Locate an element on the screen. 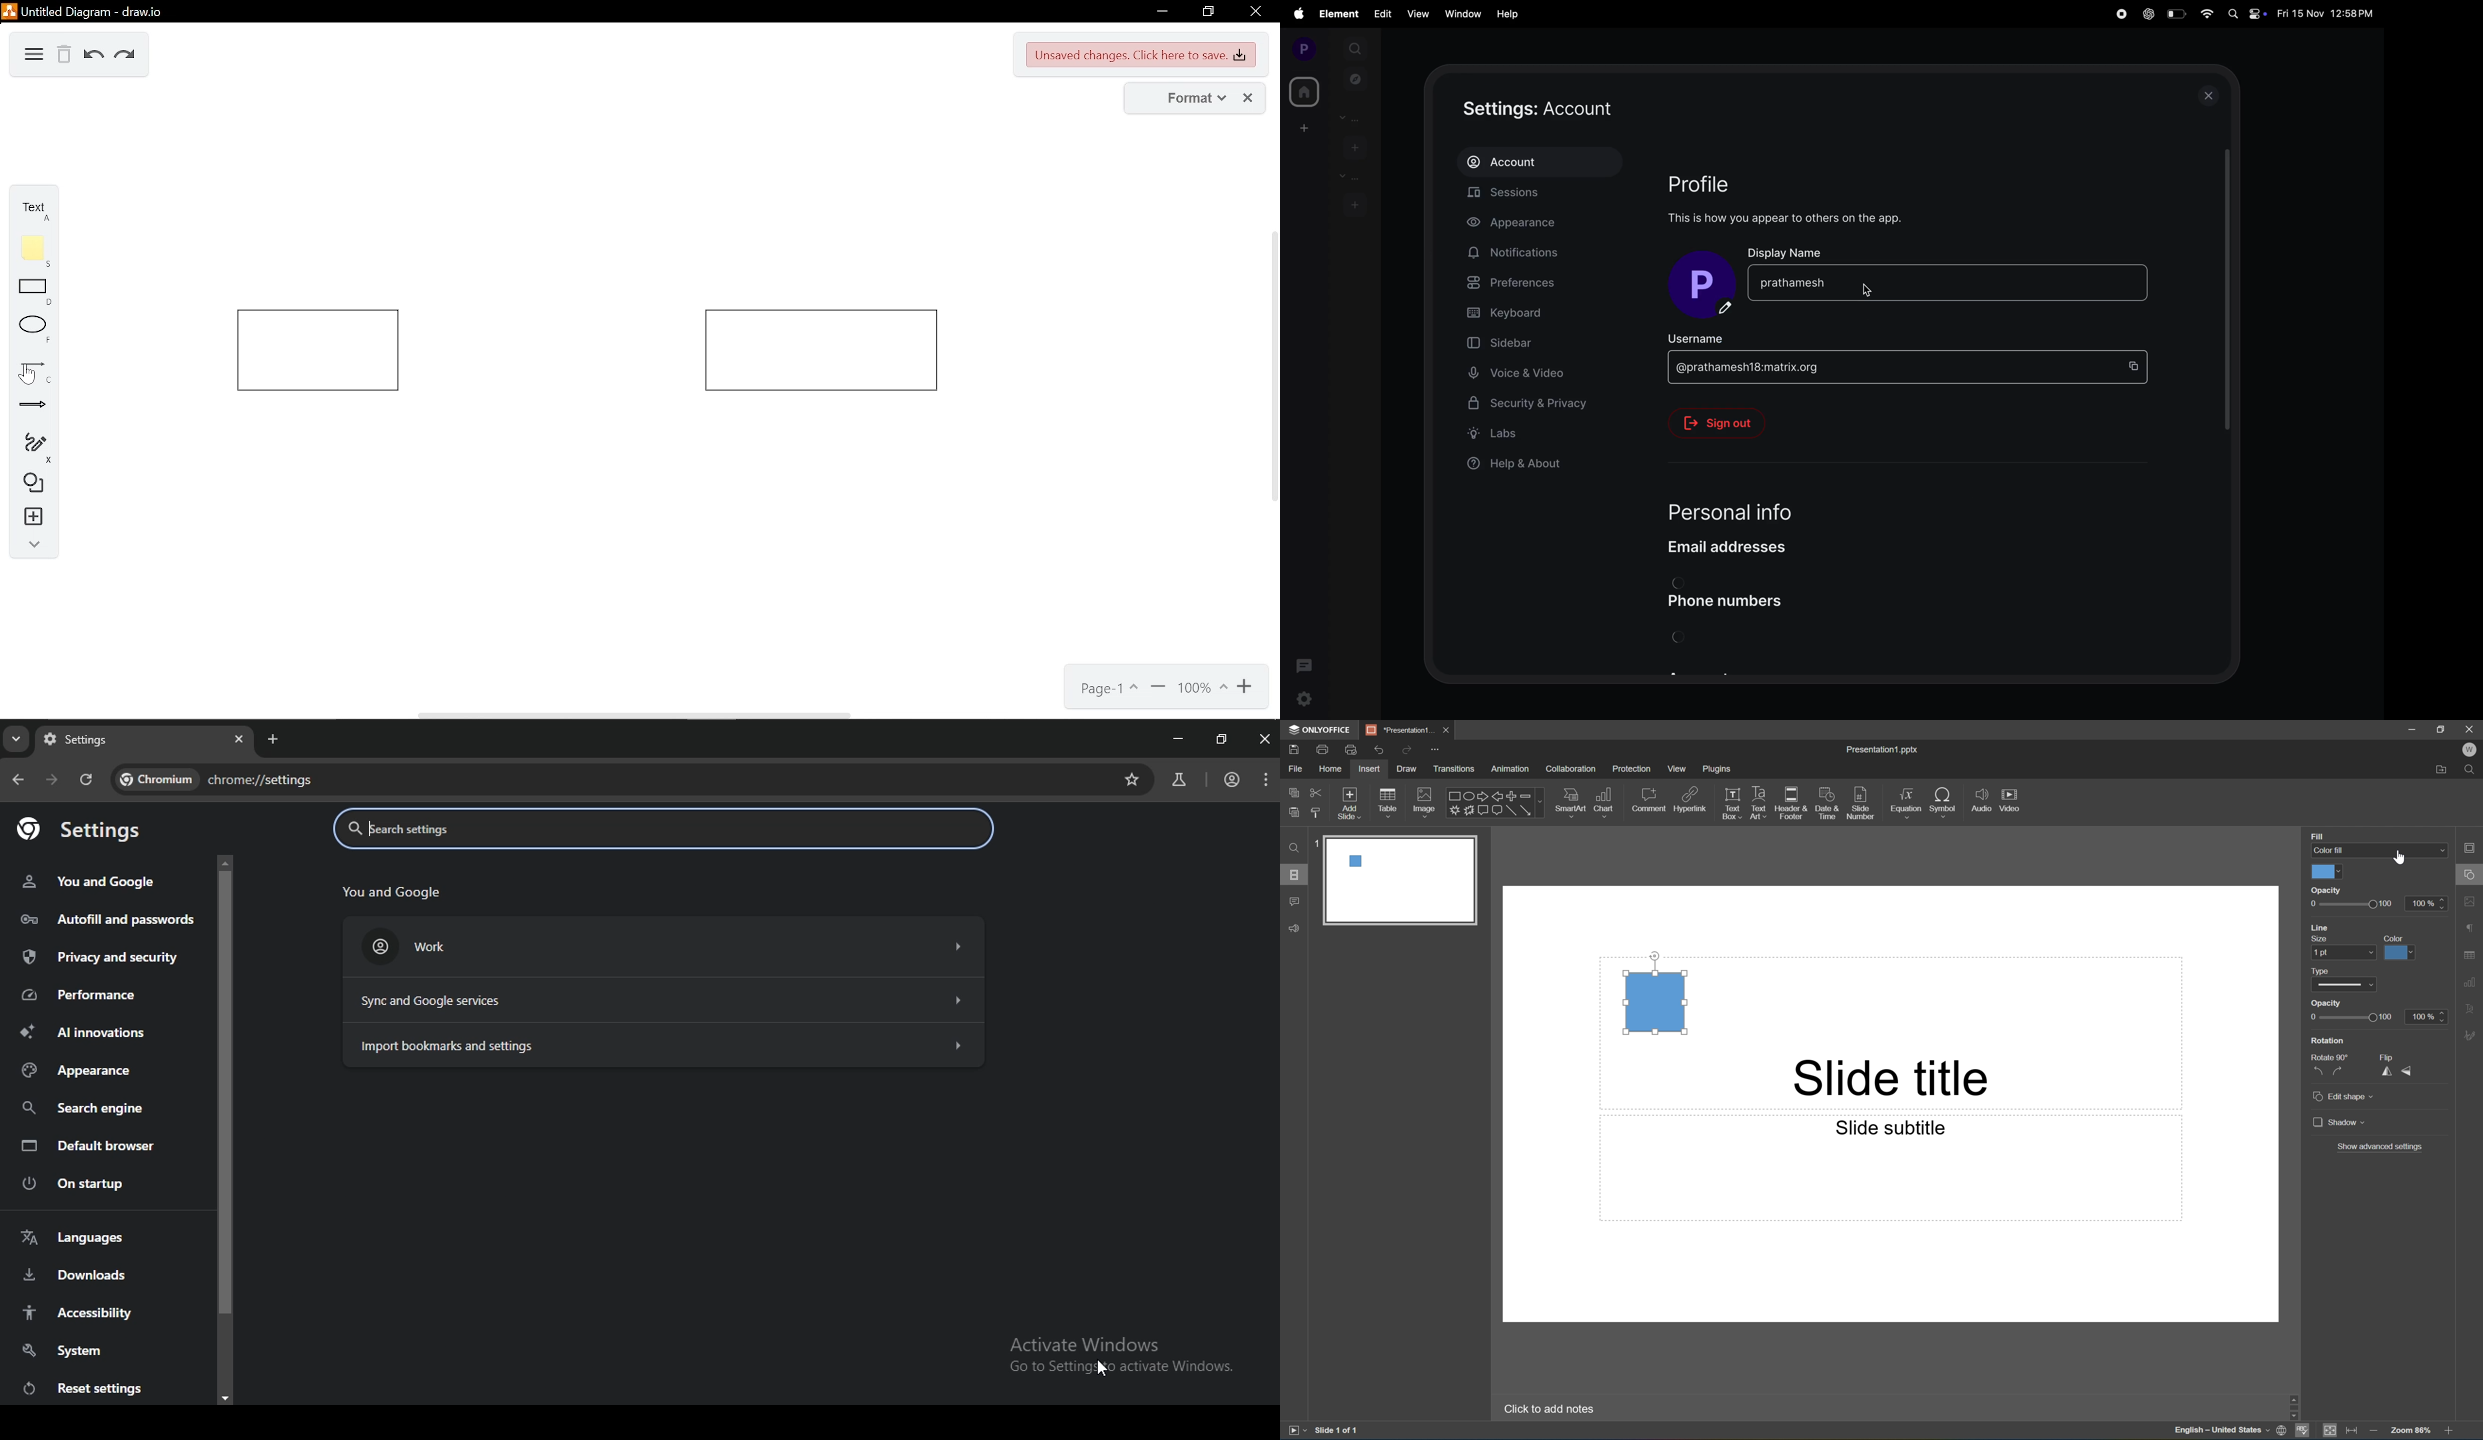 The width and height of the screenshot is (2492, 1456). Type is located at coordinates (2344, 986).